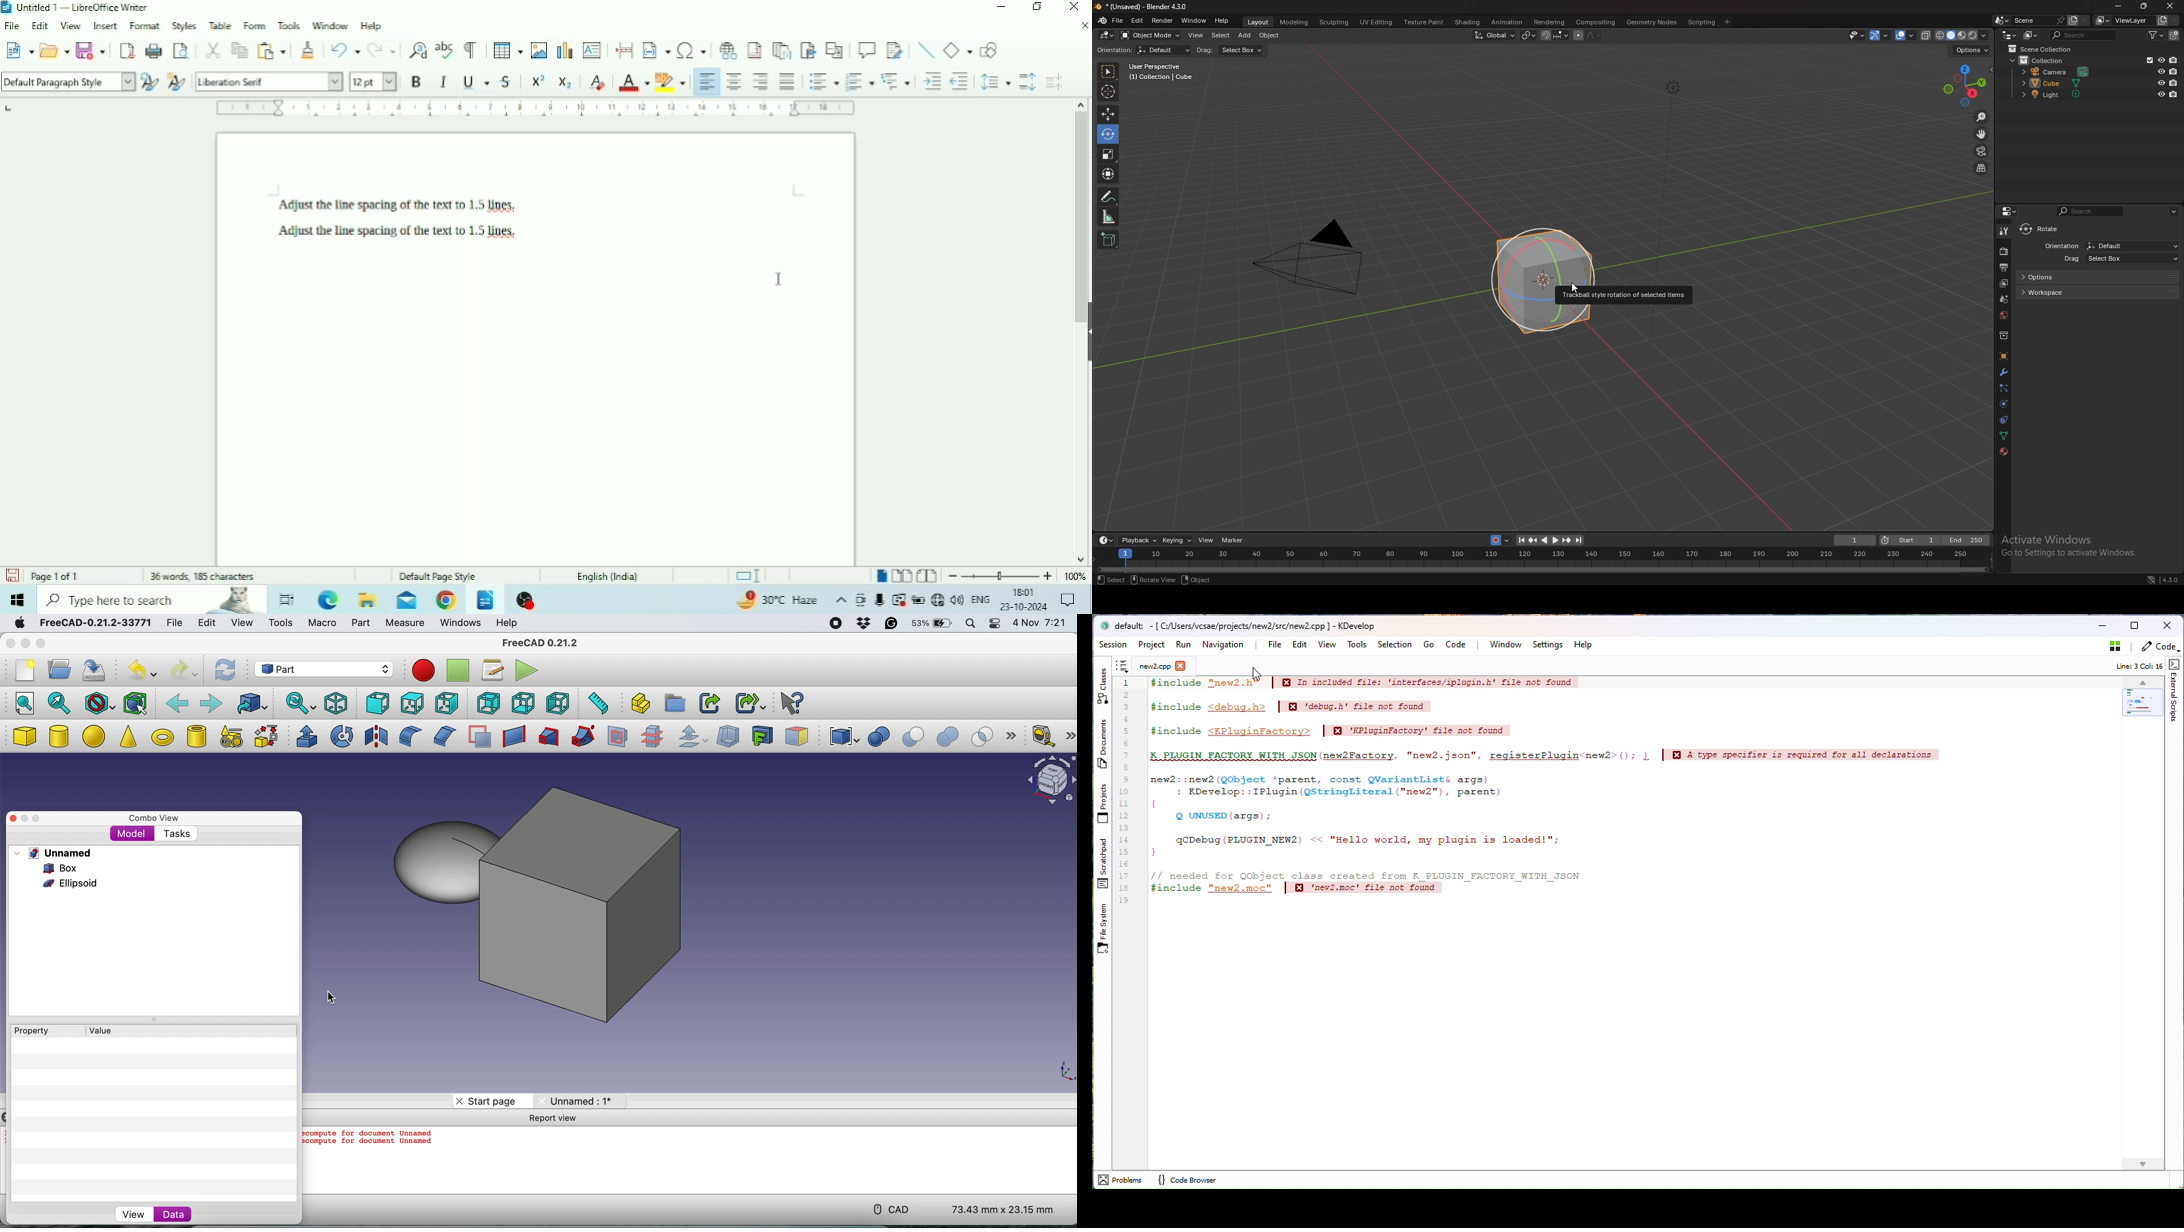 This screenshot has width=2184, height=1232. Describe the element at coordinates (1502, 541) in the screenshot. I see `auto key recording` at that location.